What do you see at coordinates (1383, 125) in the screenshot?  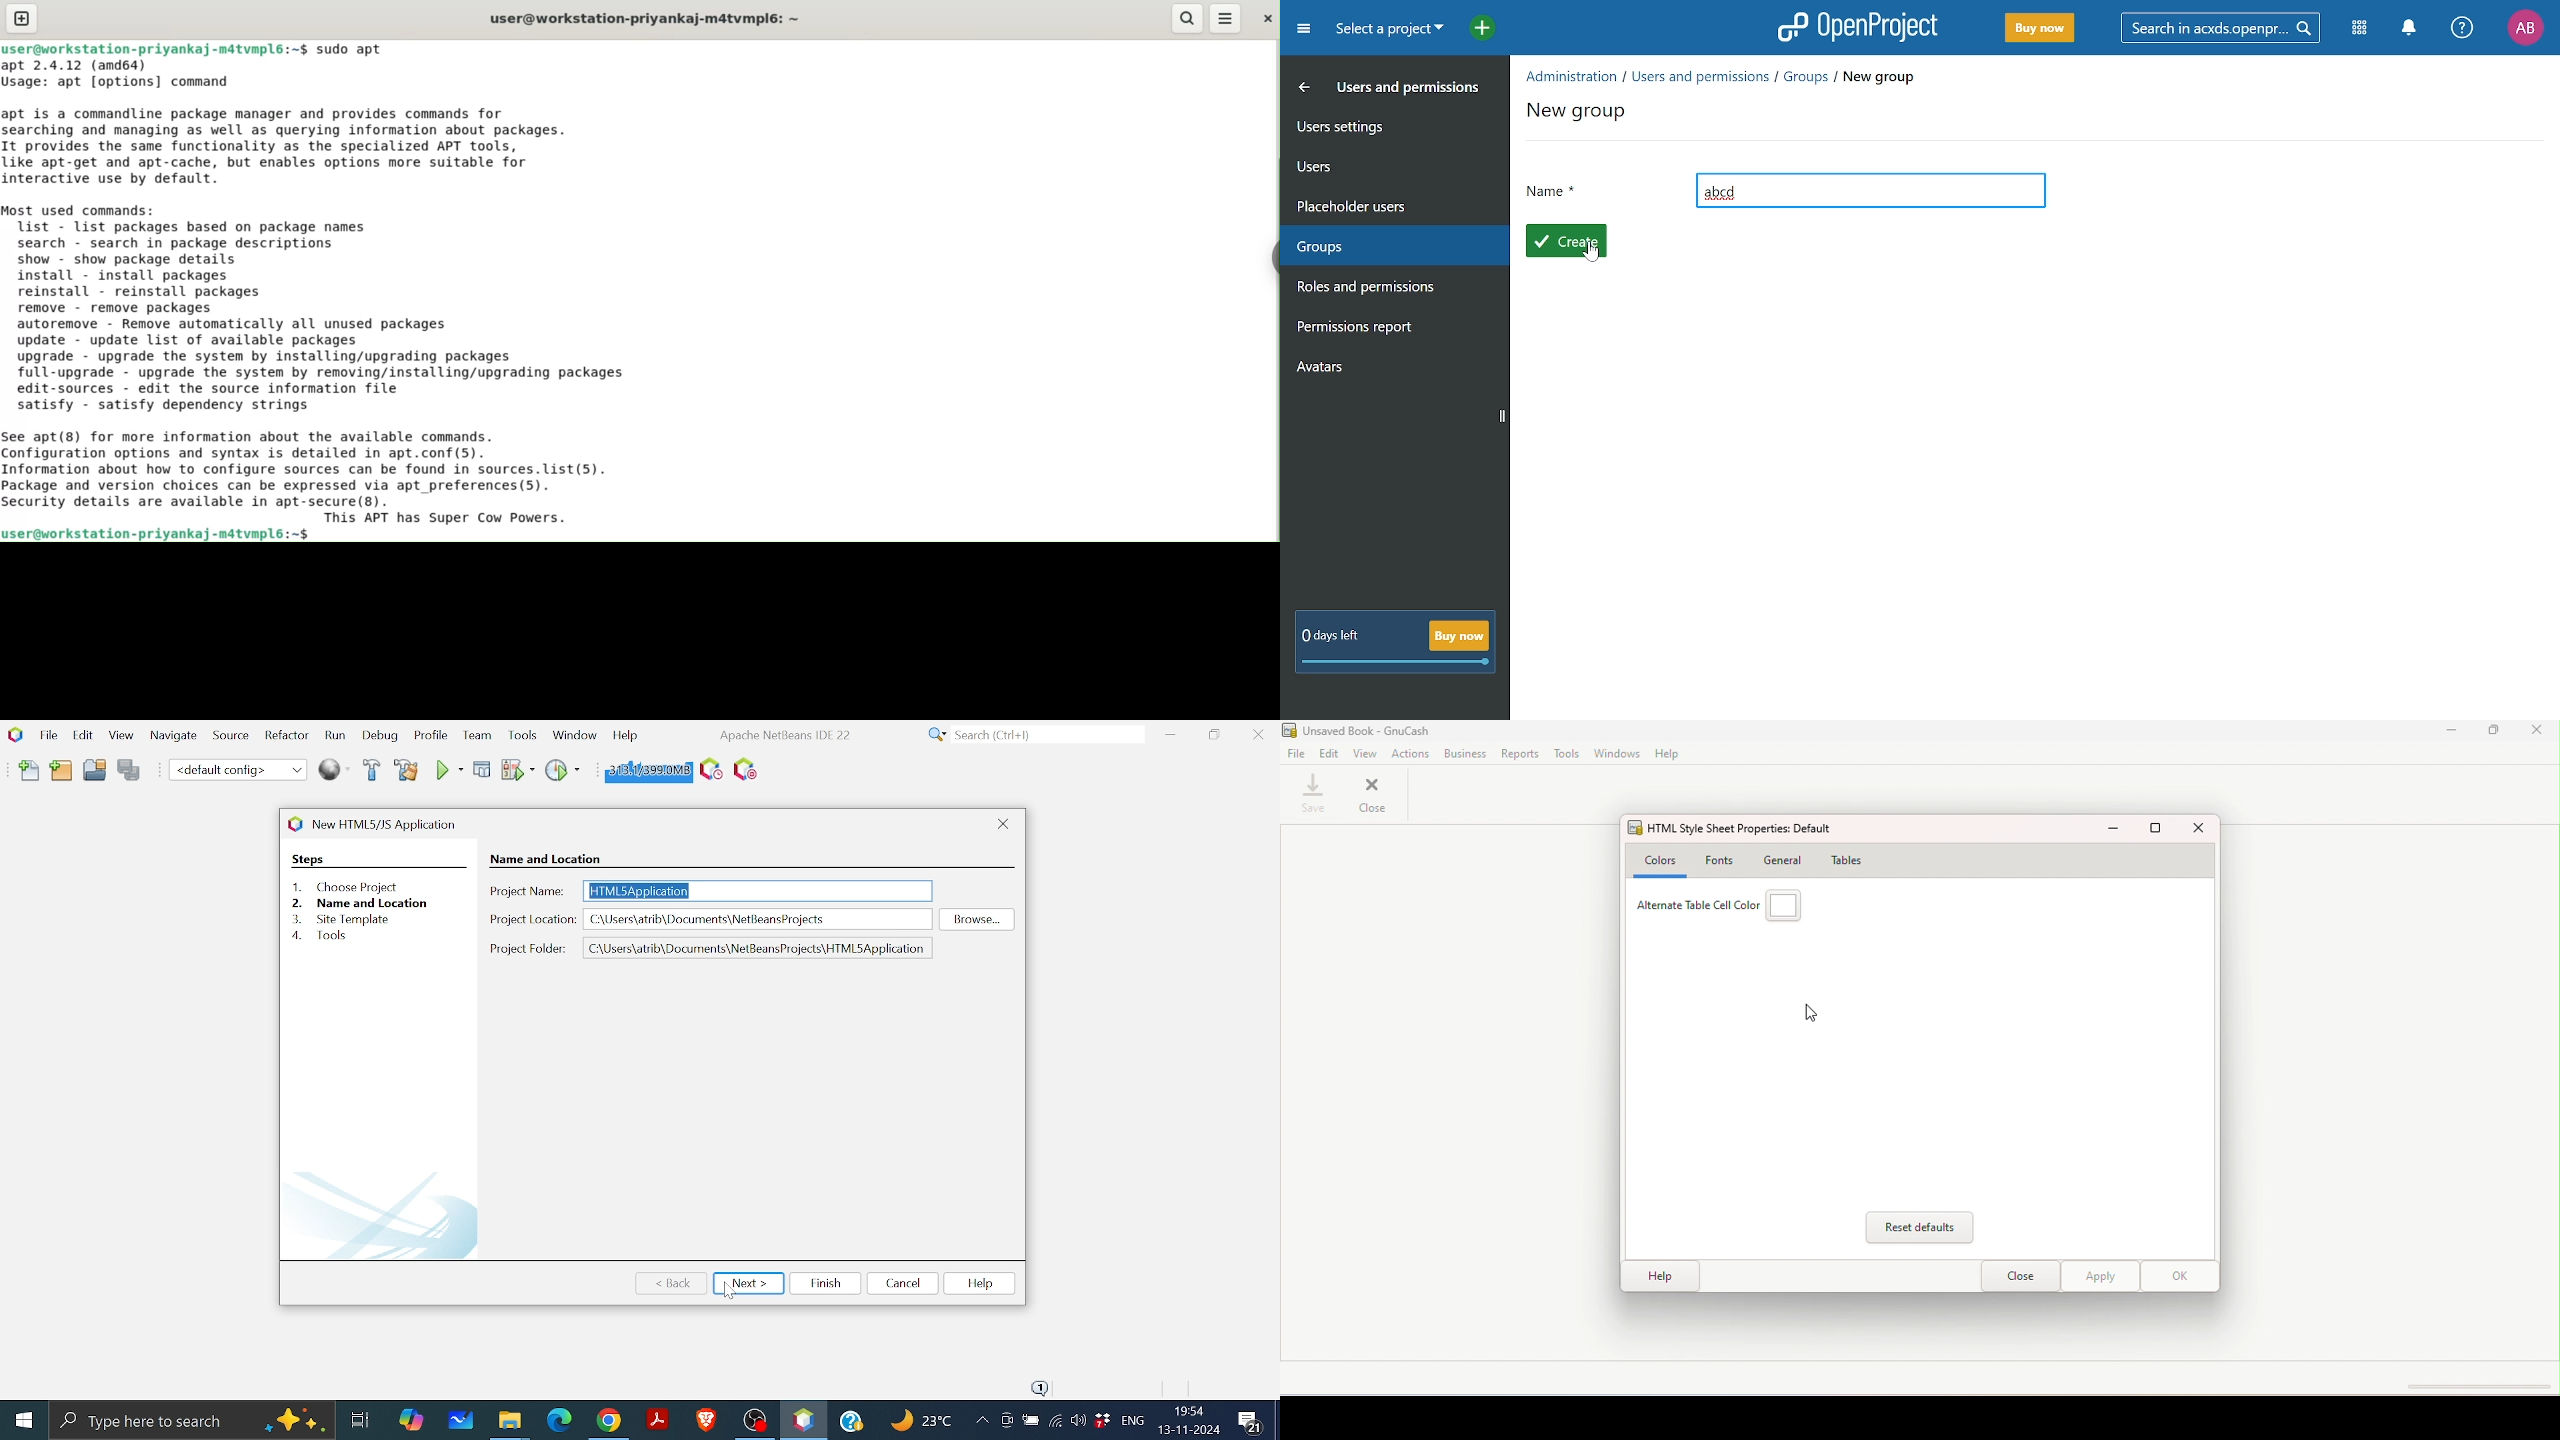 I see `User settings` at bounding box center [1383, 125].